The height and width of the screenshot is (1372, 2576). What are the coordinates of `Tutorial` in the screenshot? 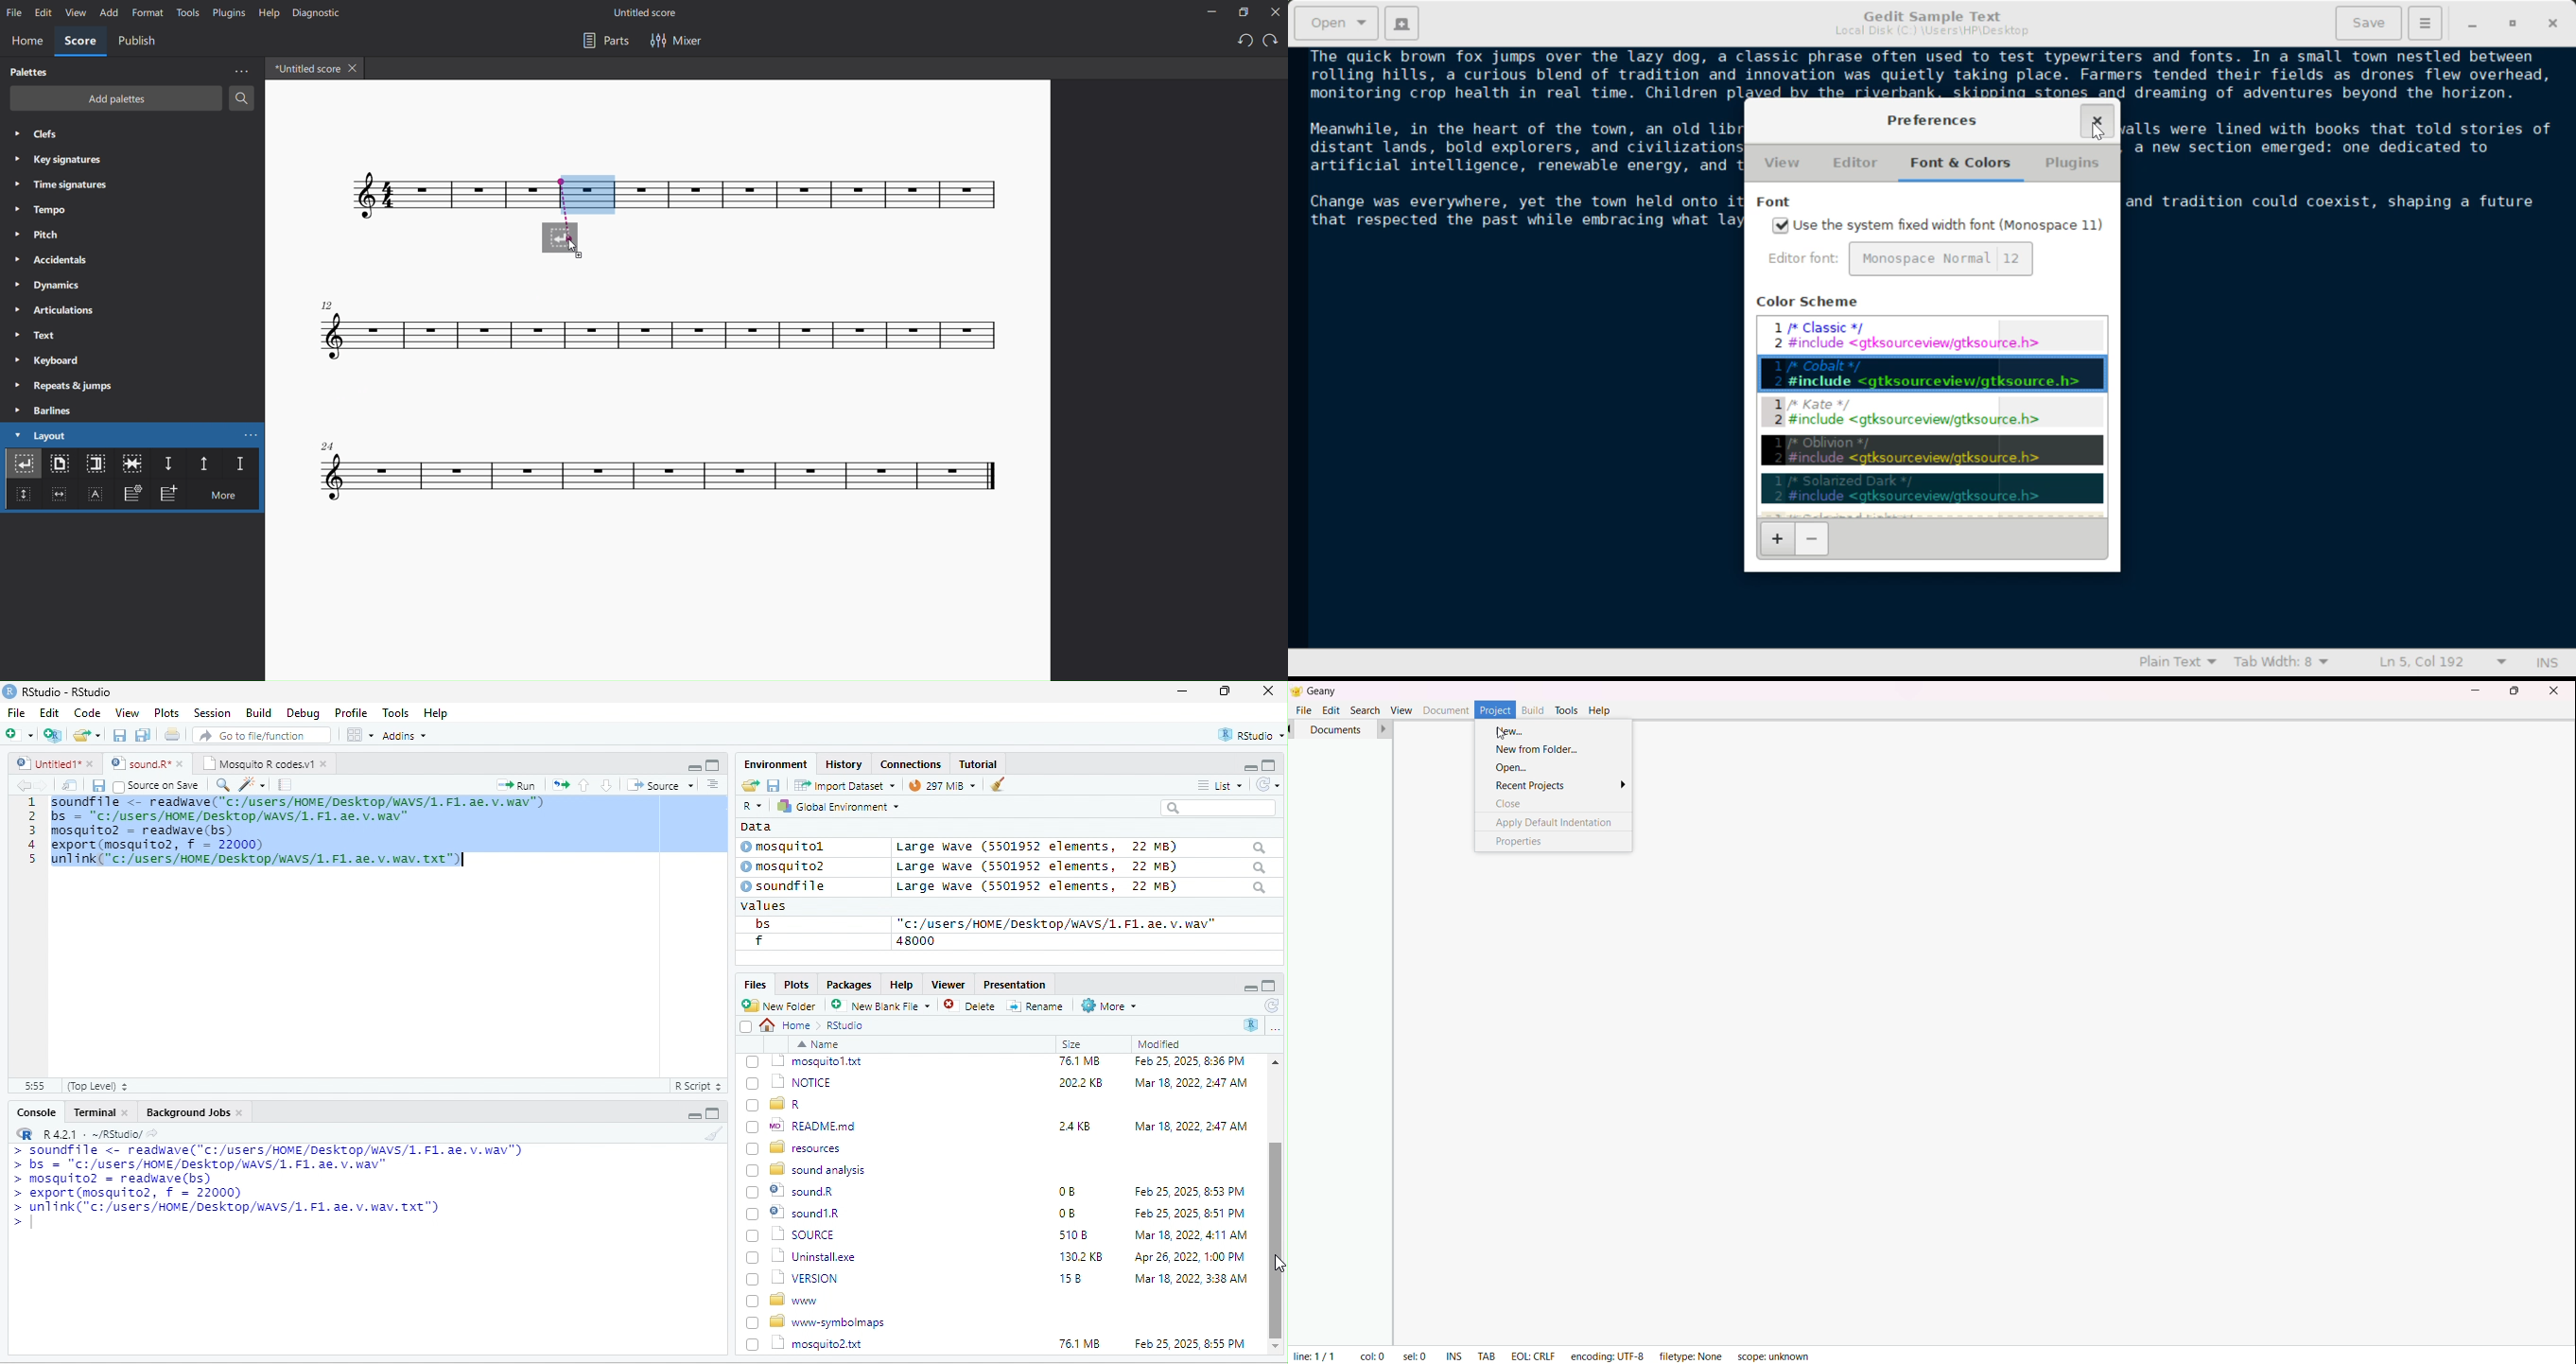 It's located at (981, 763).